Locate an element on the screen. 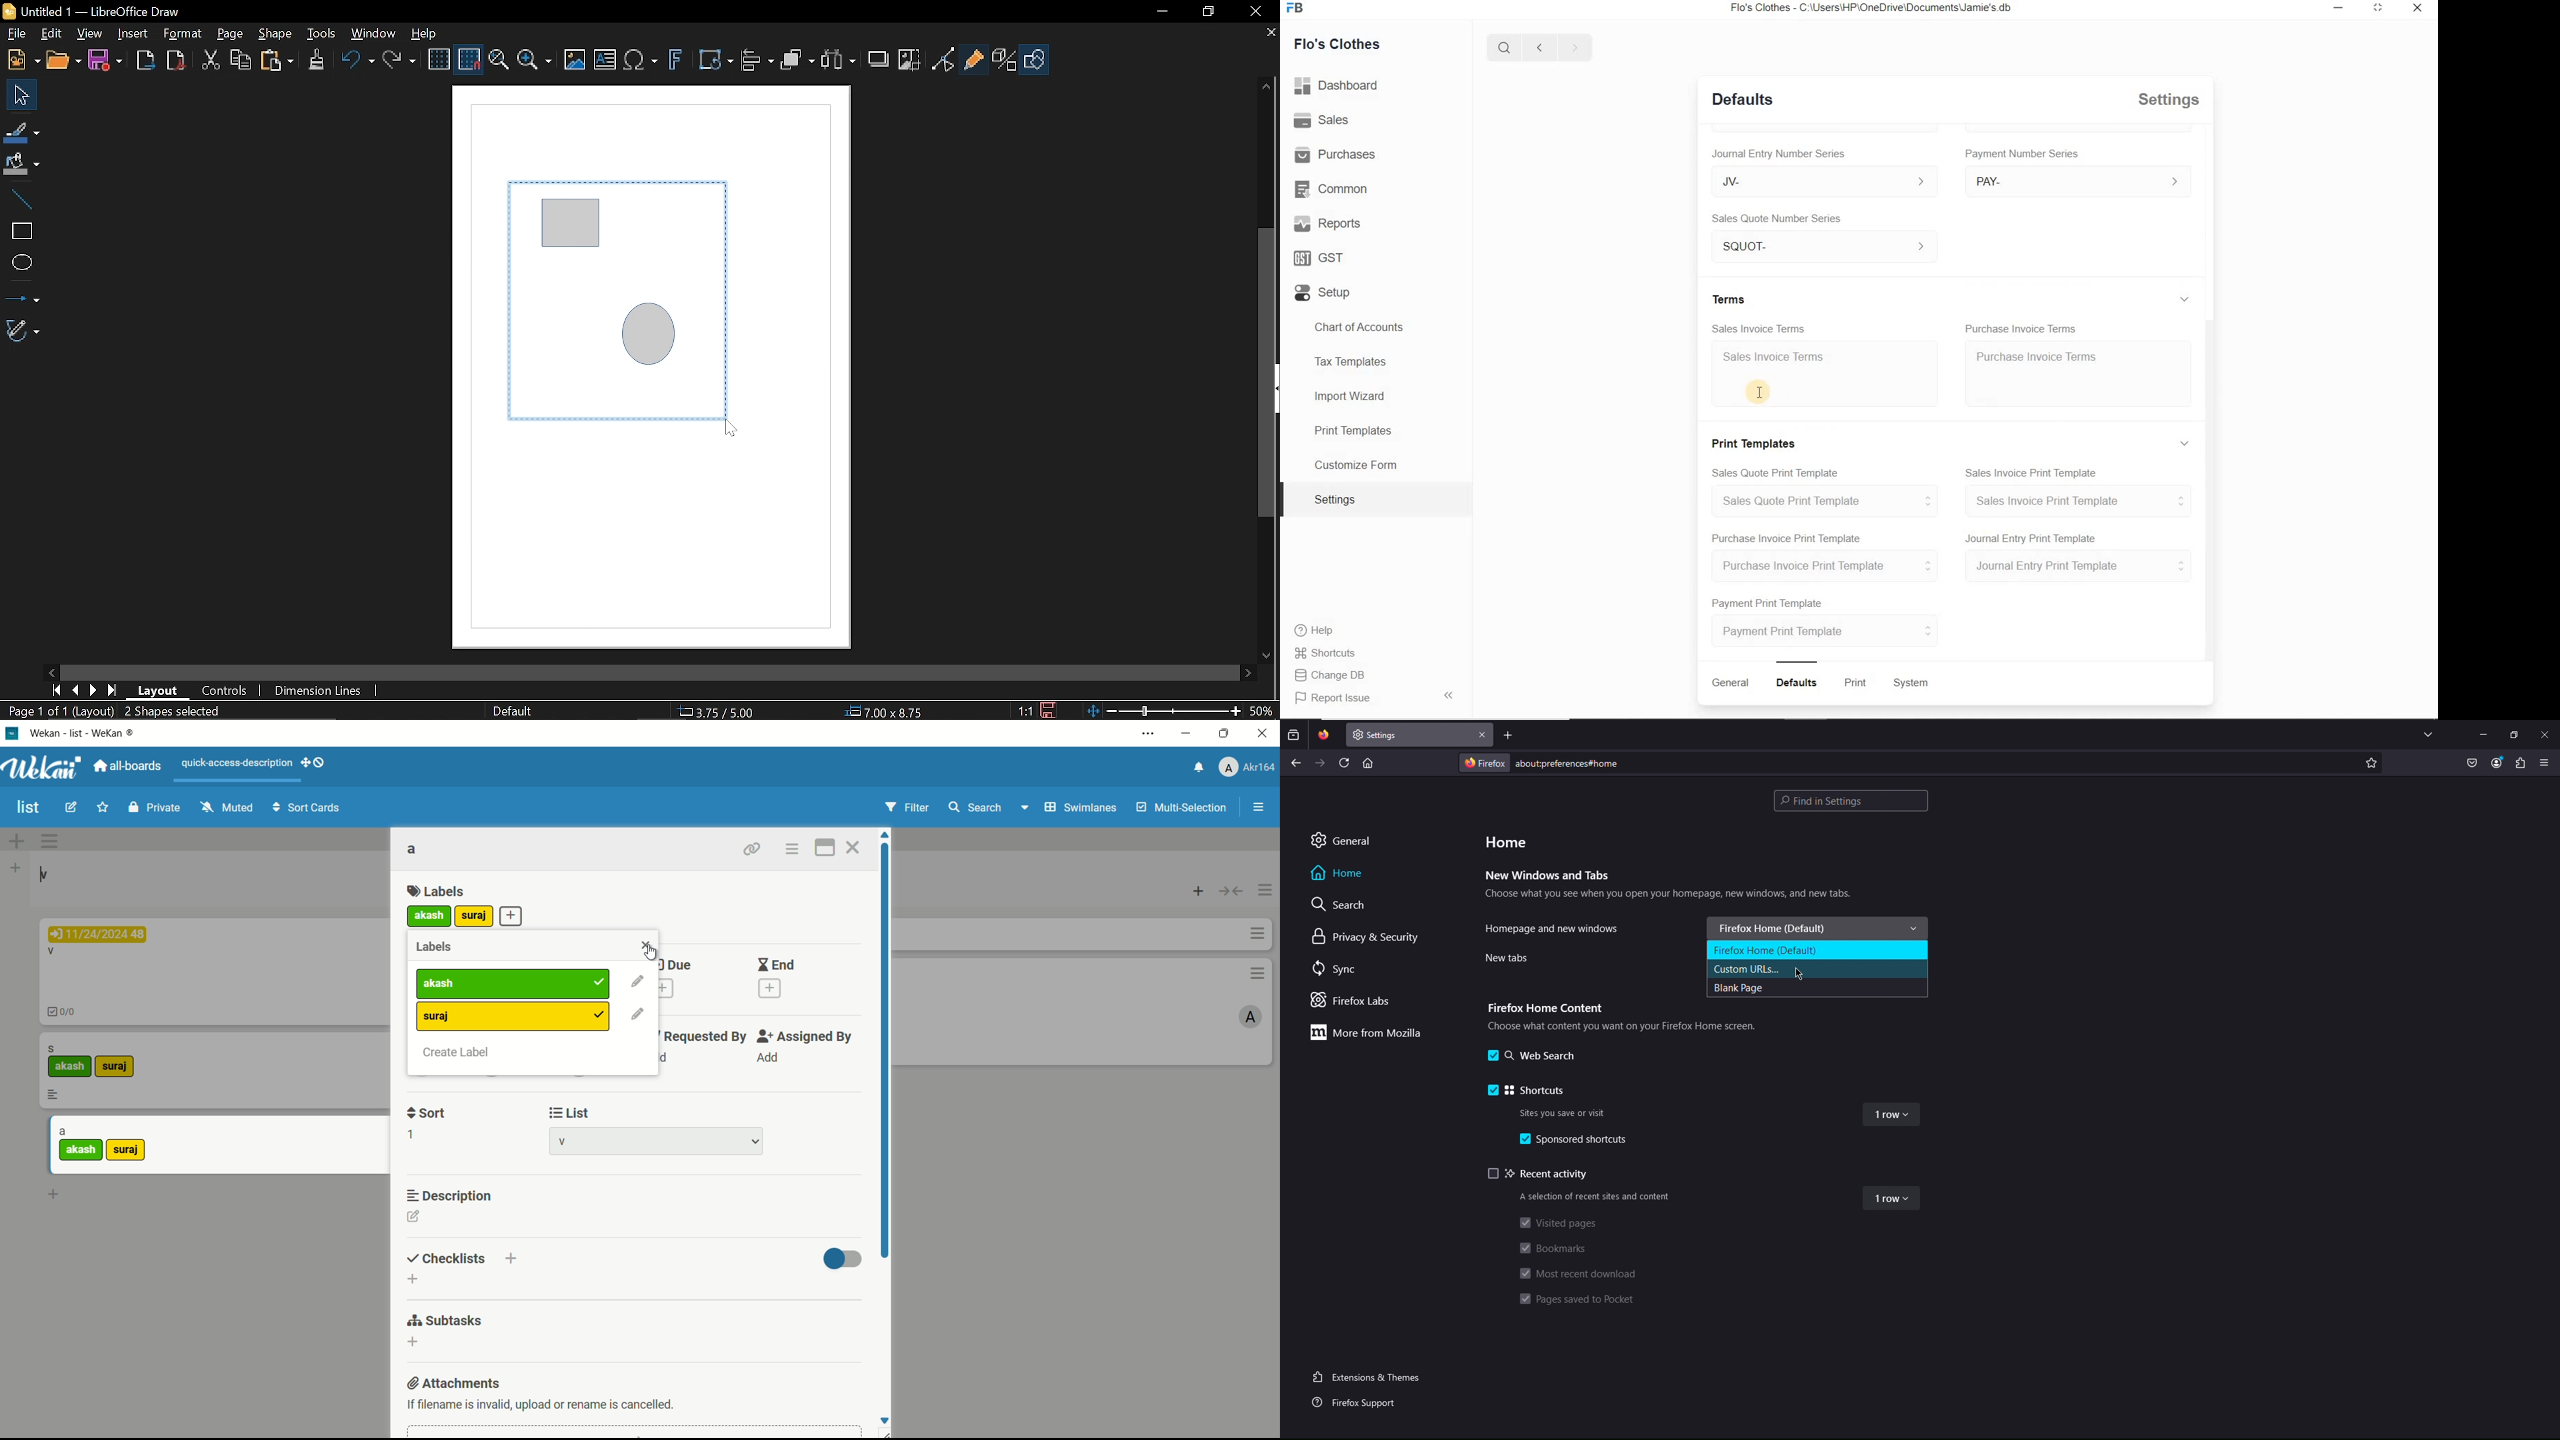 The image size is (2576, 1456). Slide master name is located at coordinates (517, 712).